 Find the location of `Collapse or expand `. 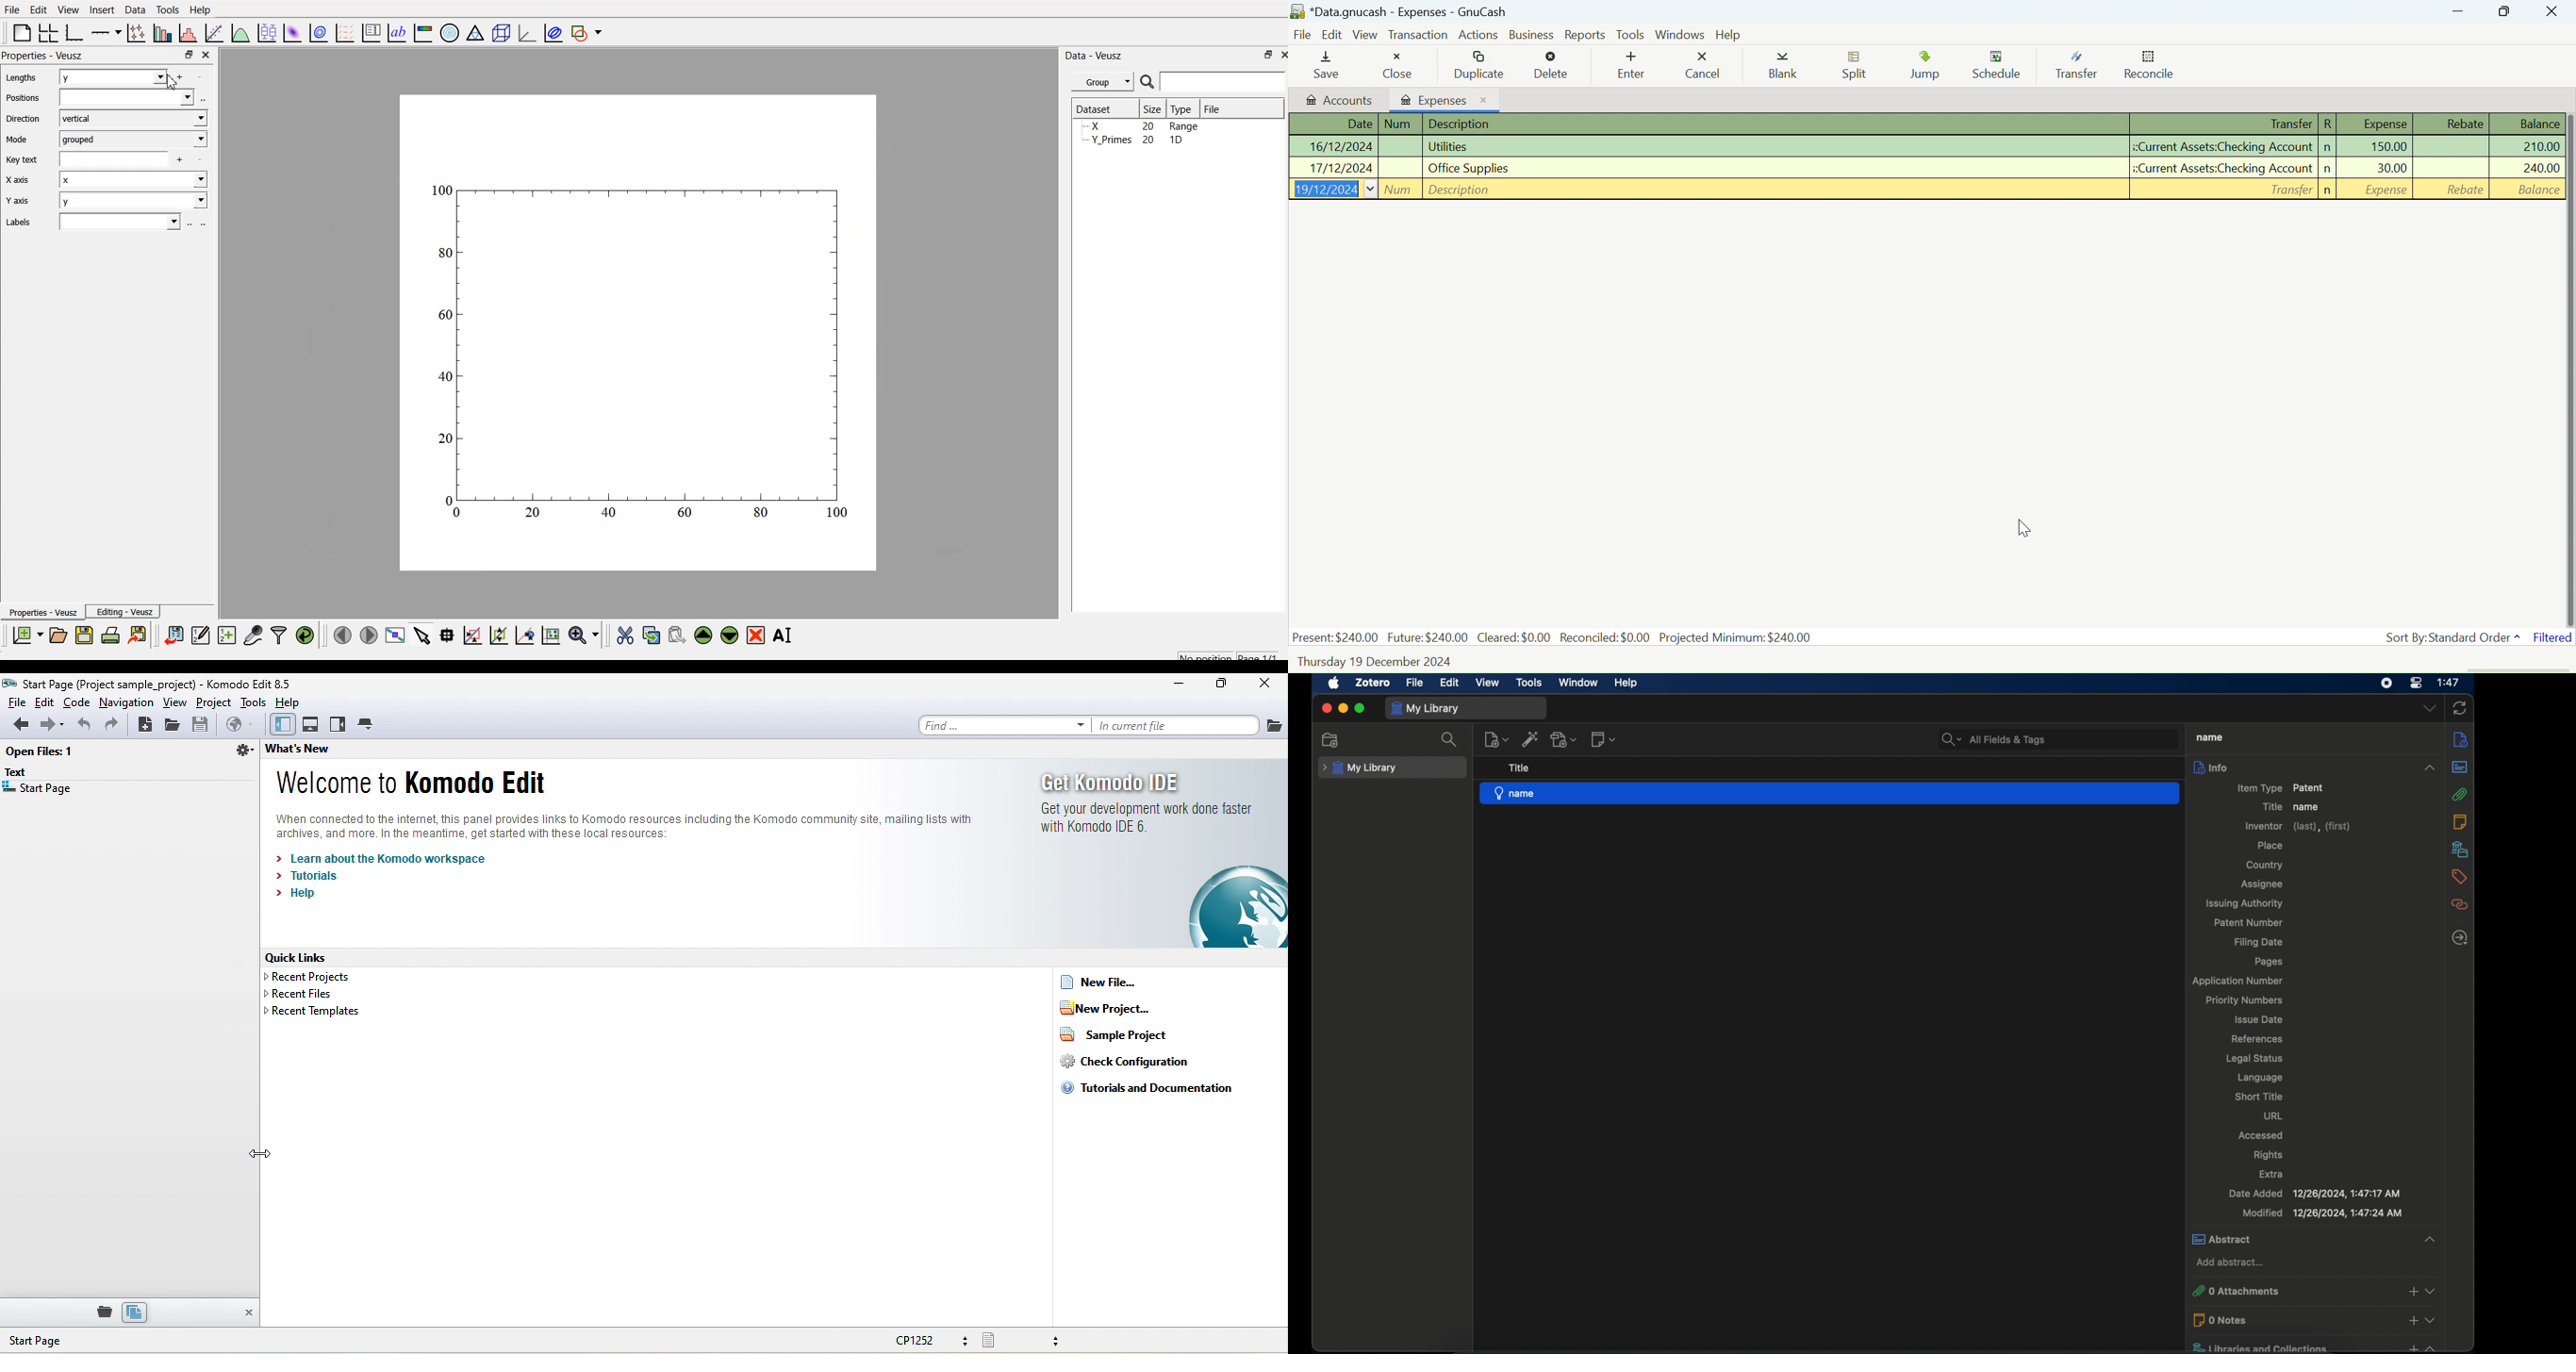

Collapse or expand  is located at coordinates (2433, 1319).